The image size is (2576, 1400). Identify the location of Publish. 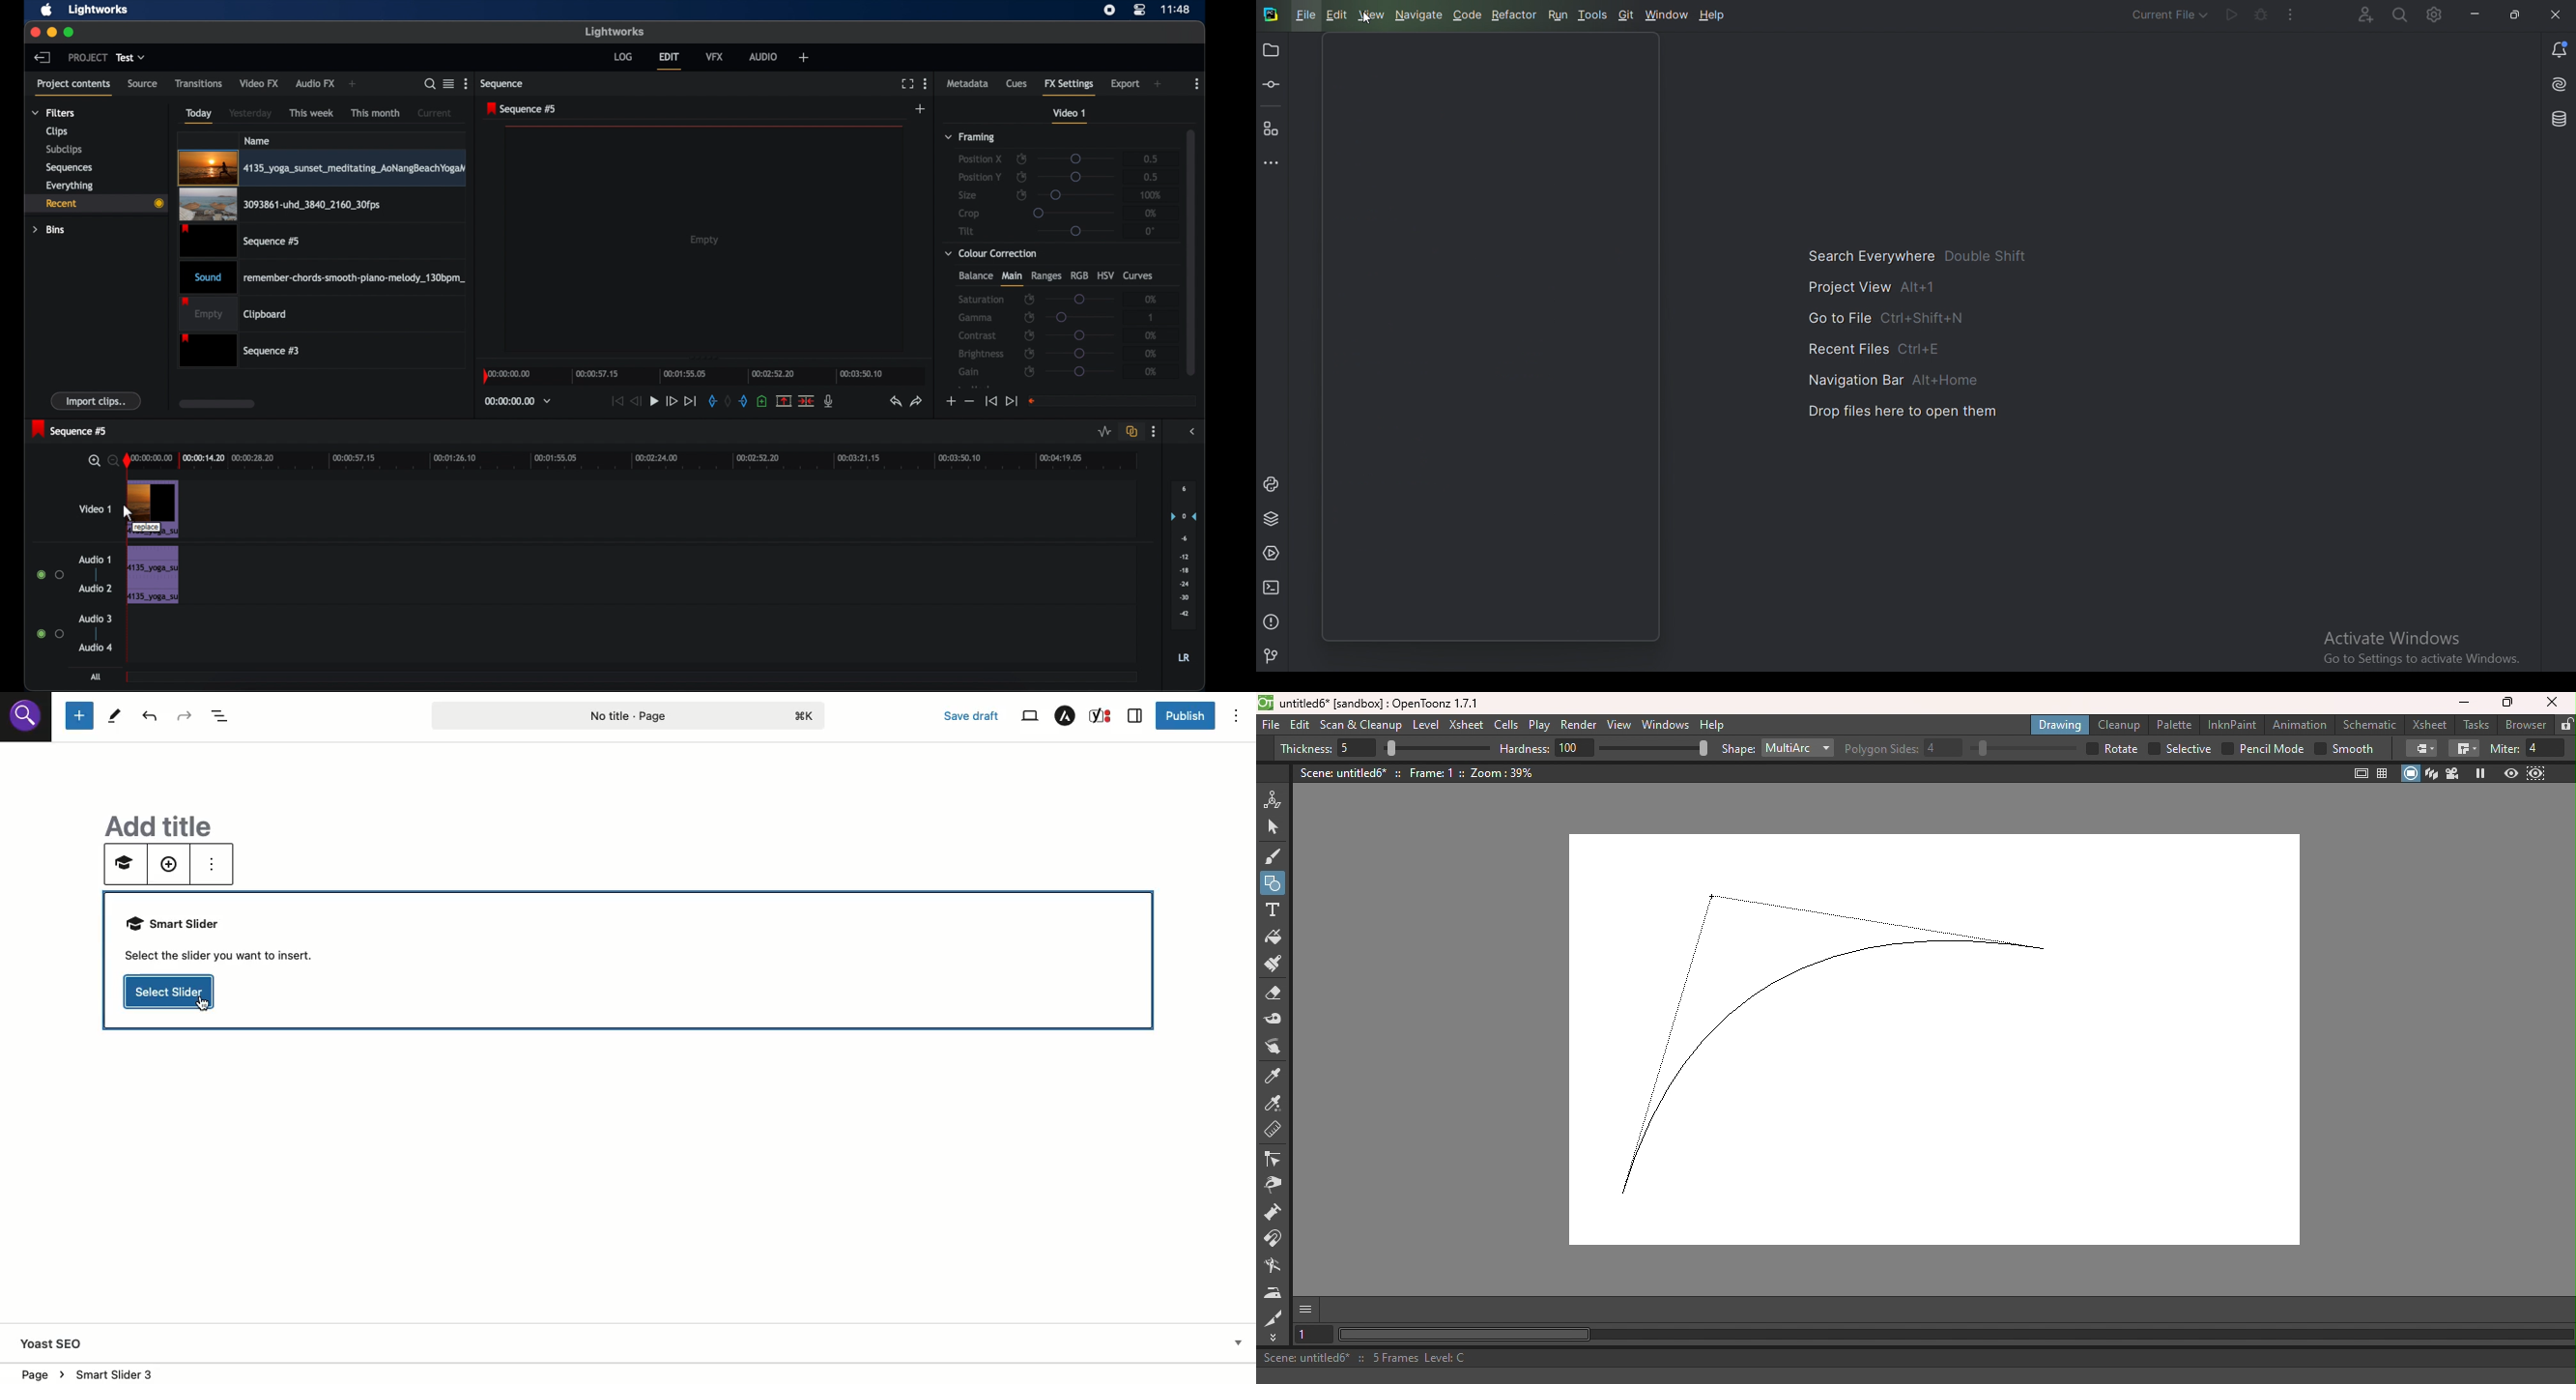
(1185, 717).